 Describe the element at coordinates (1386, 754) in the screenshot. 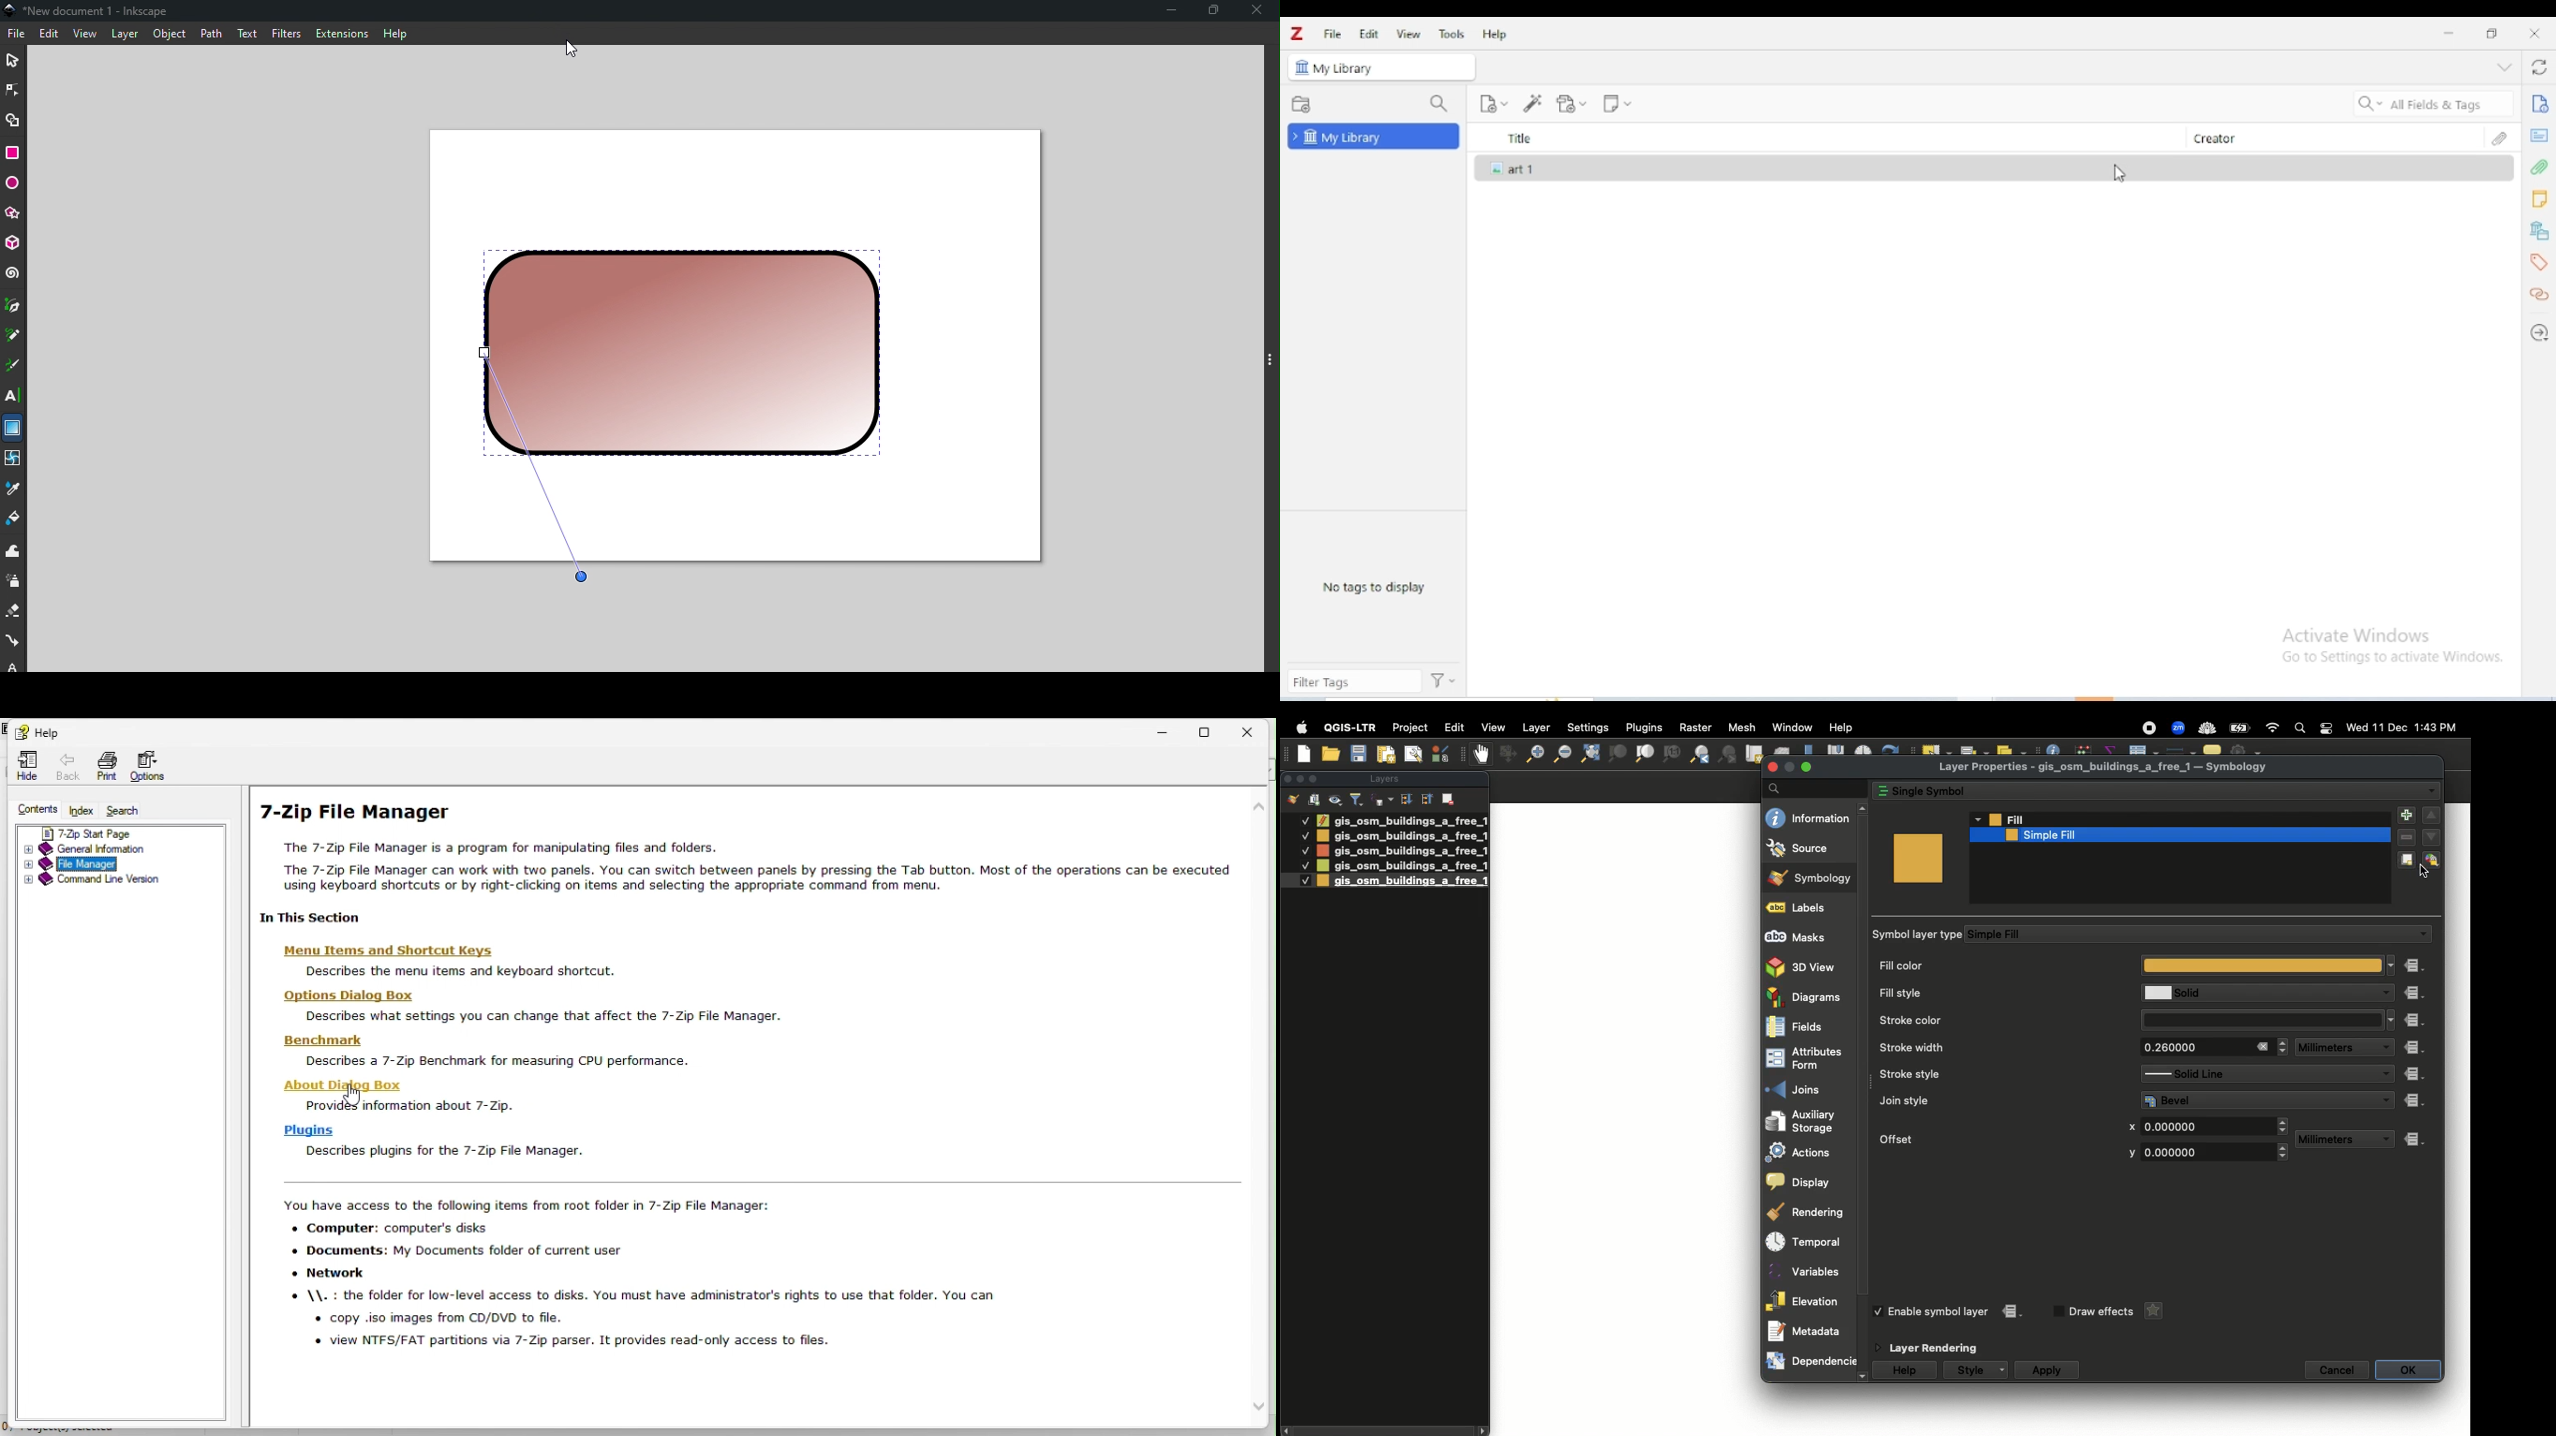

I see `New printout layer ` at that location.